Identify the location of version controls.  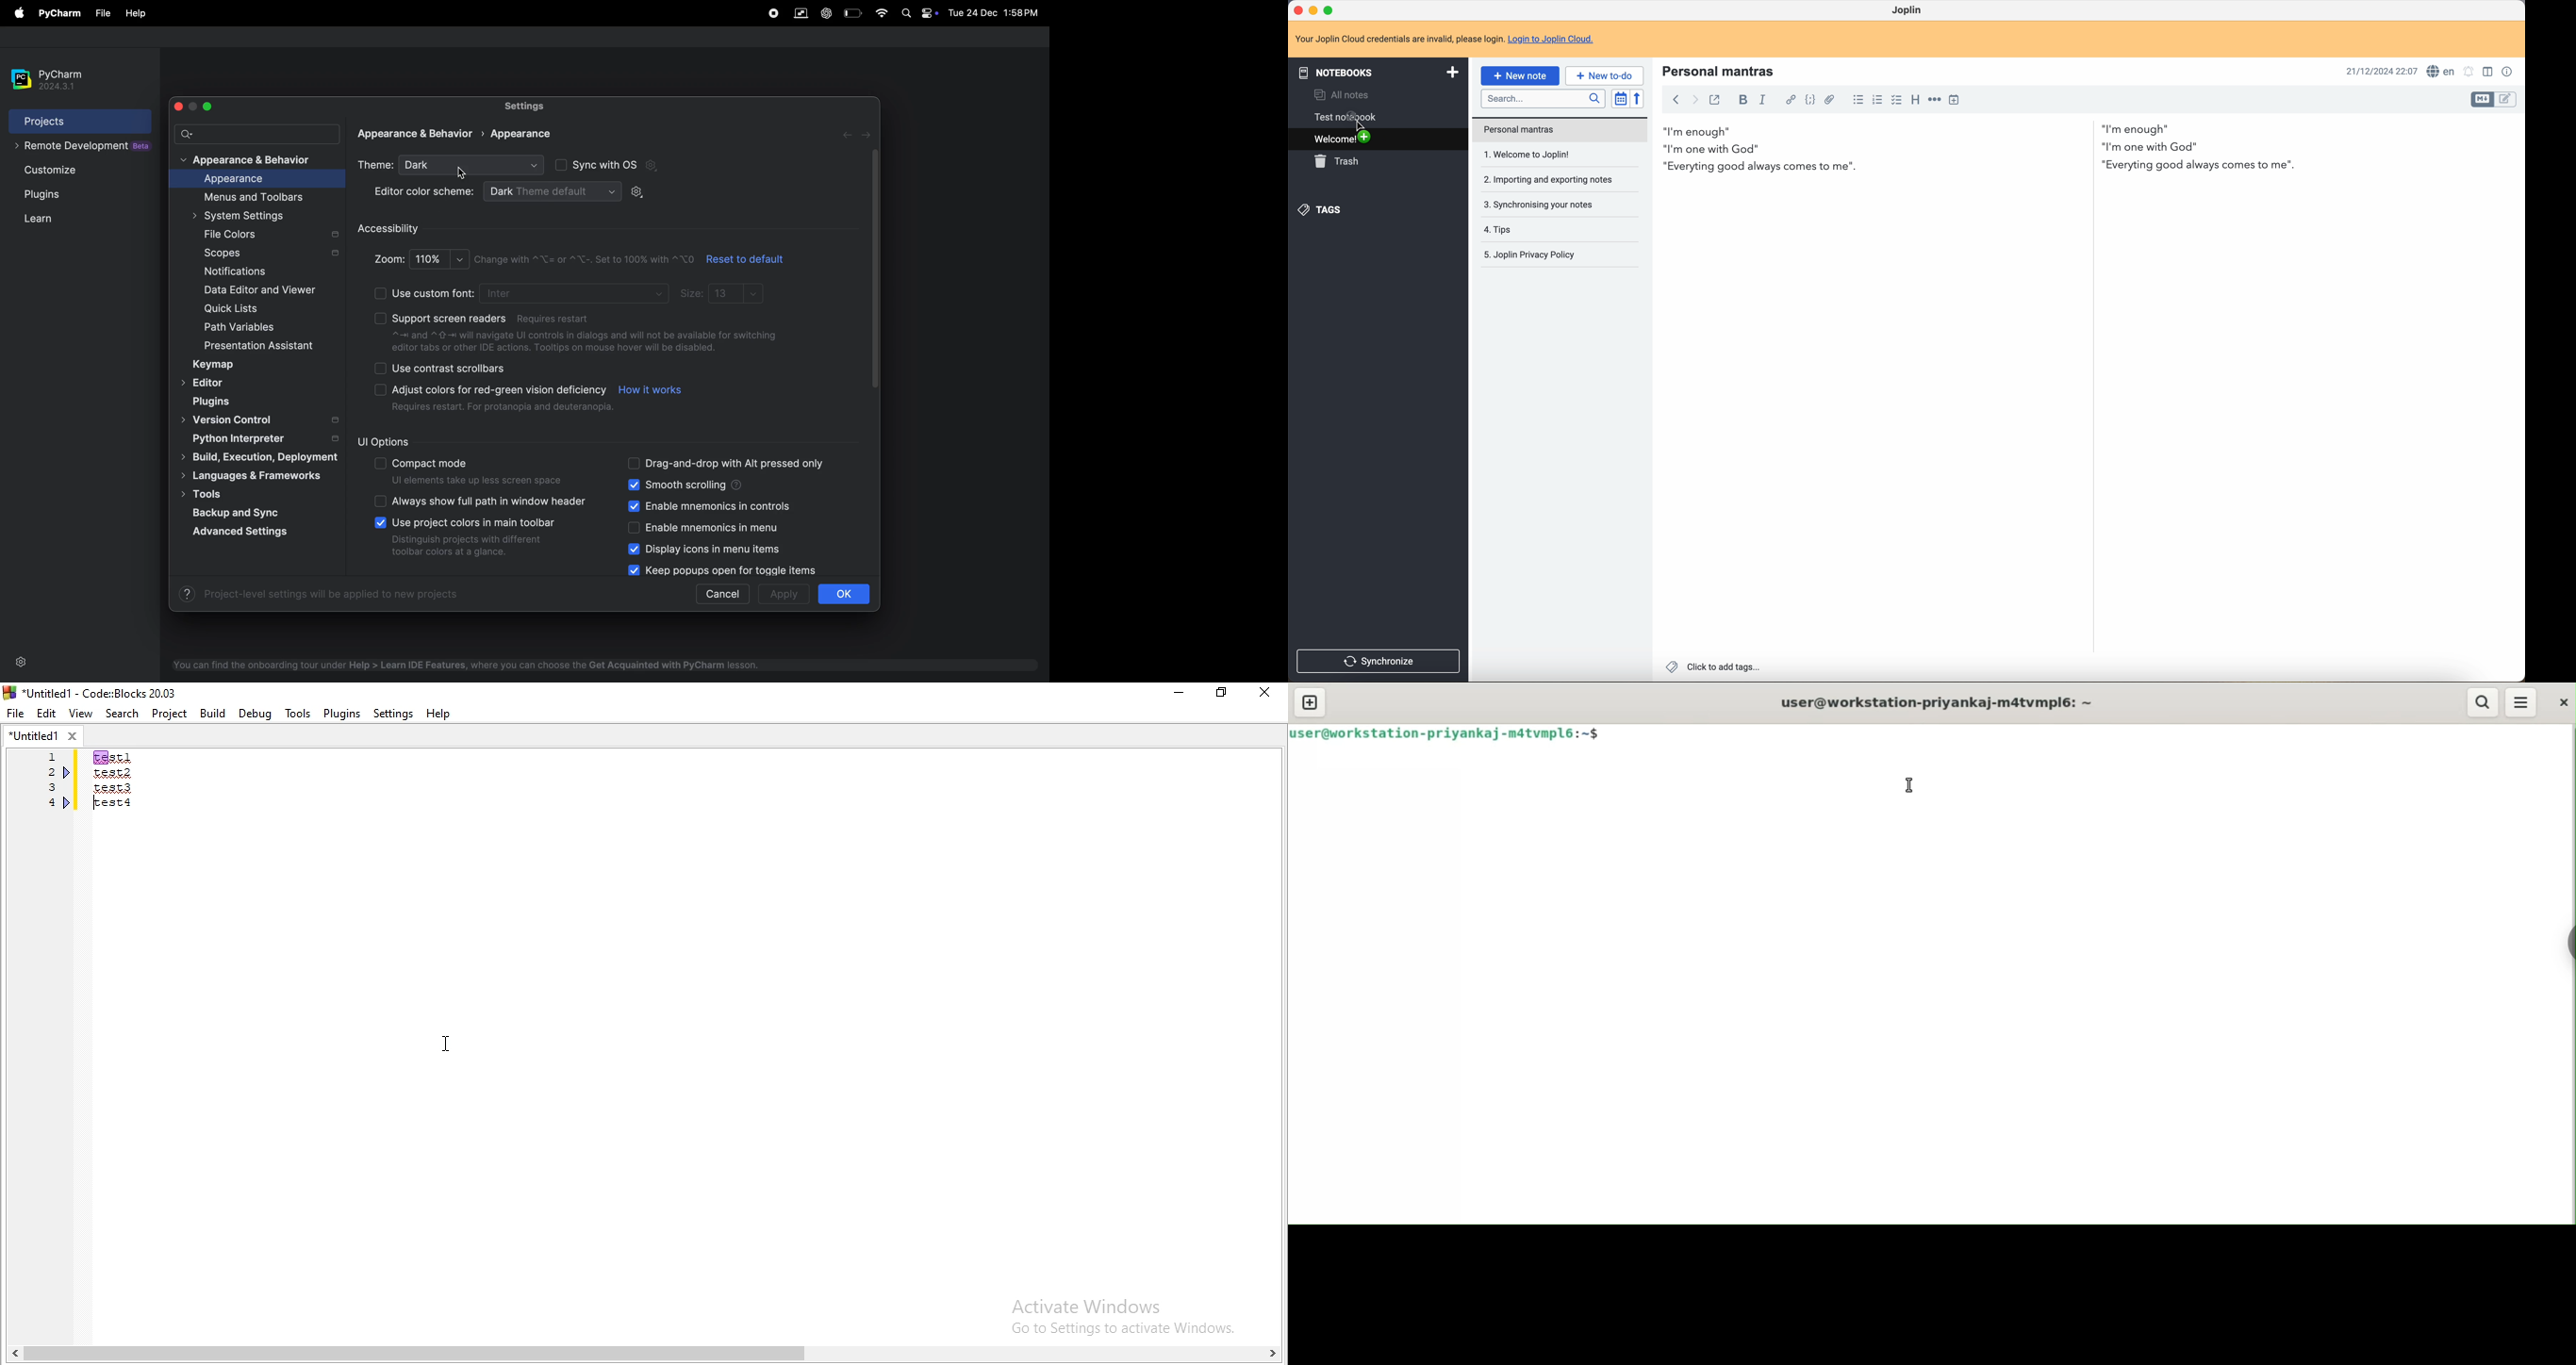
(263, 420).